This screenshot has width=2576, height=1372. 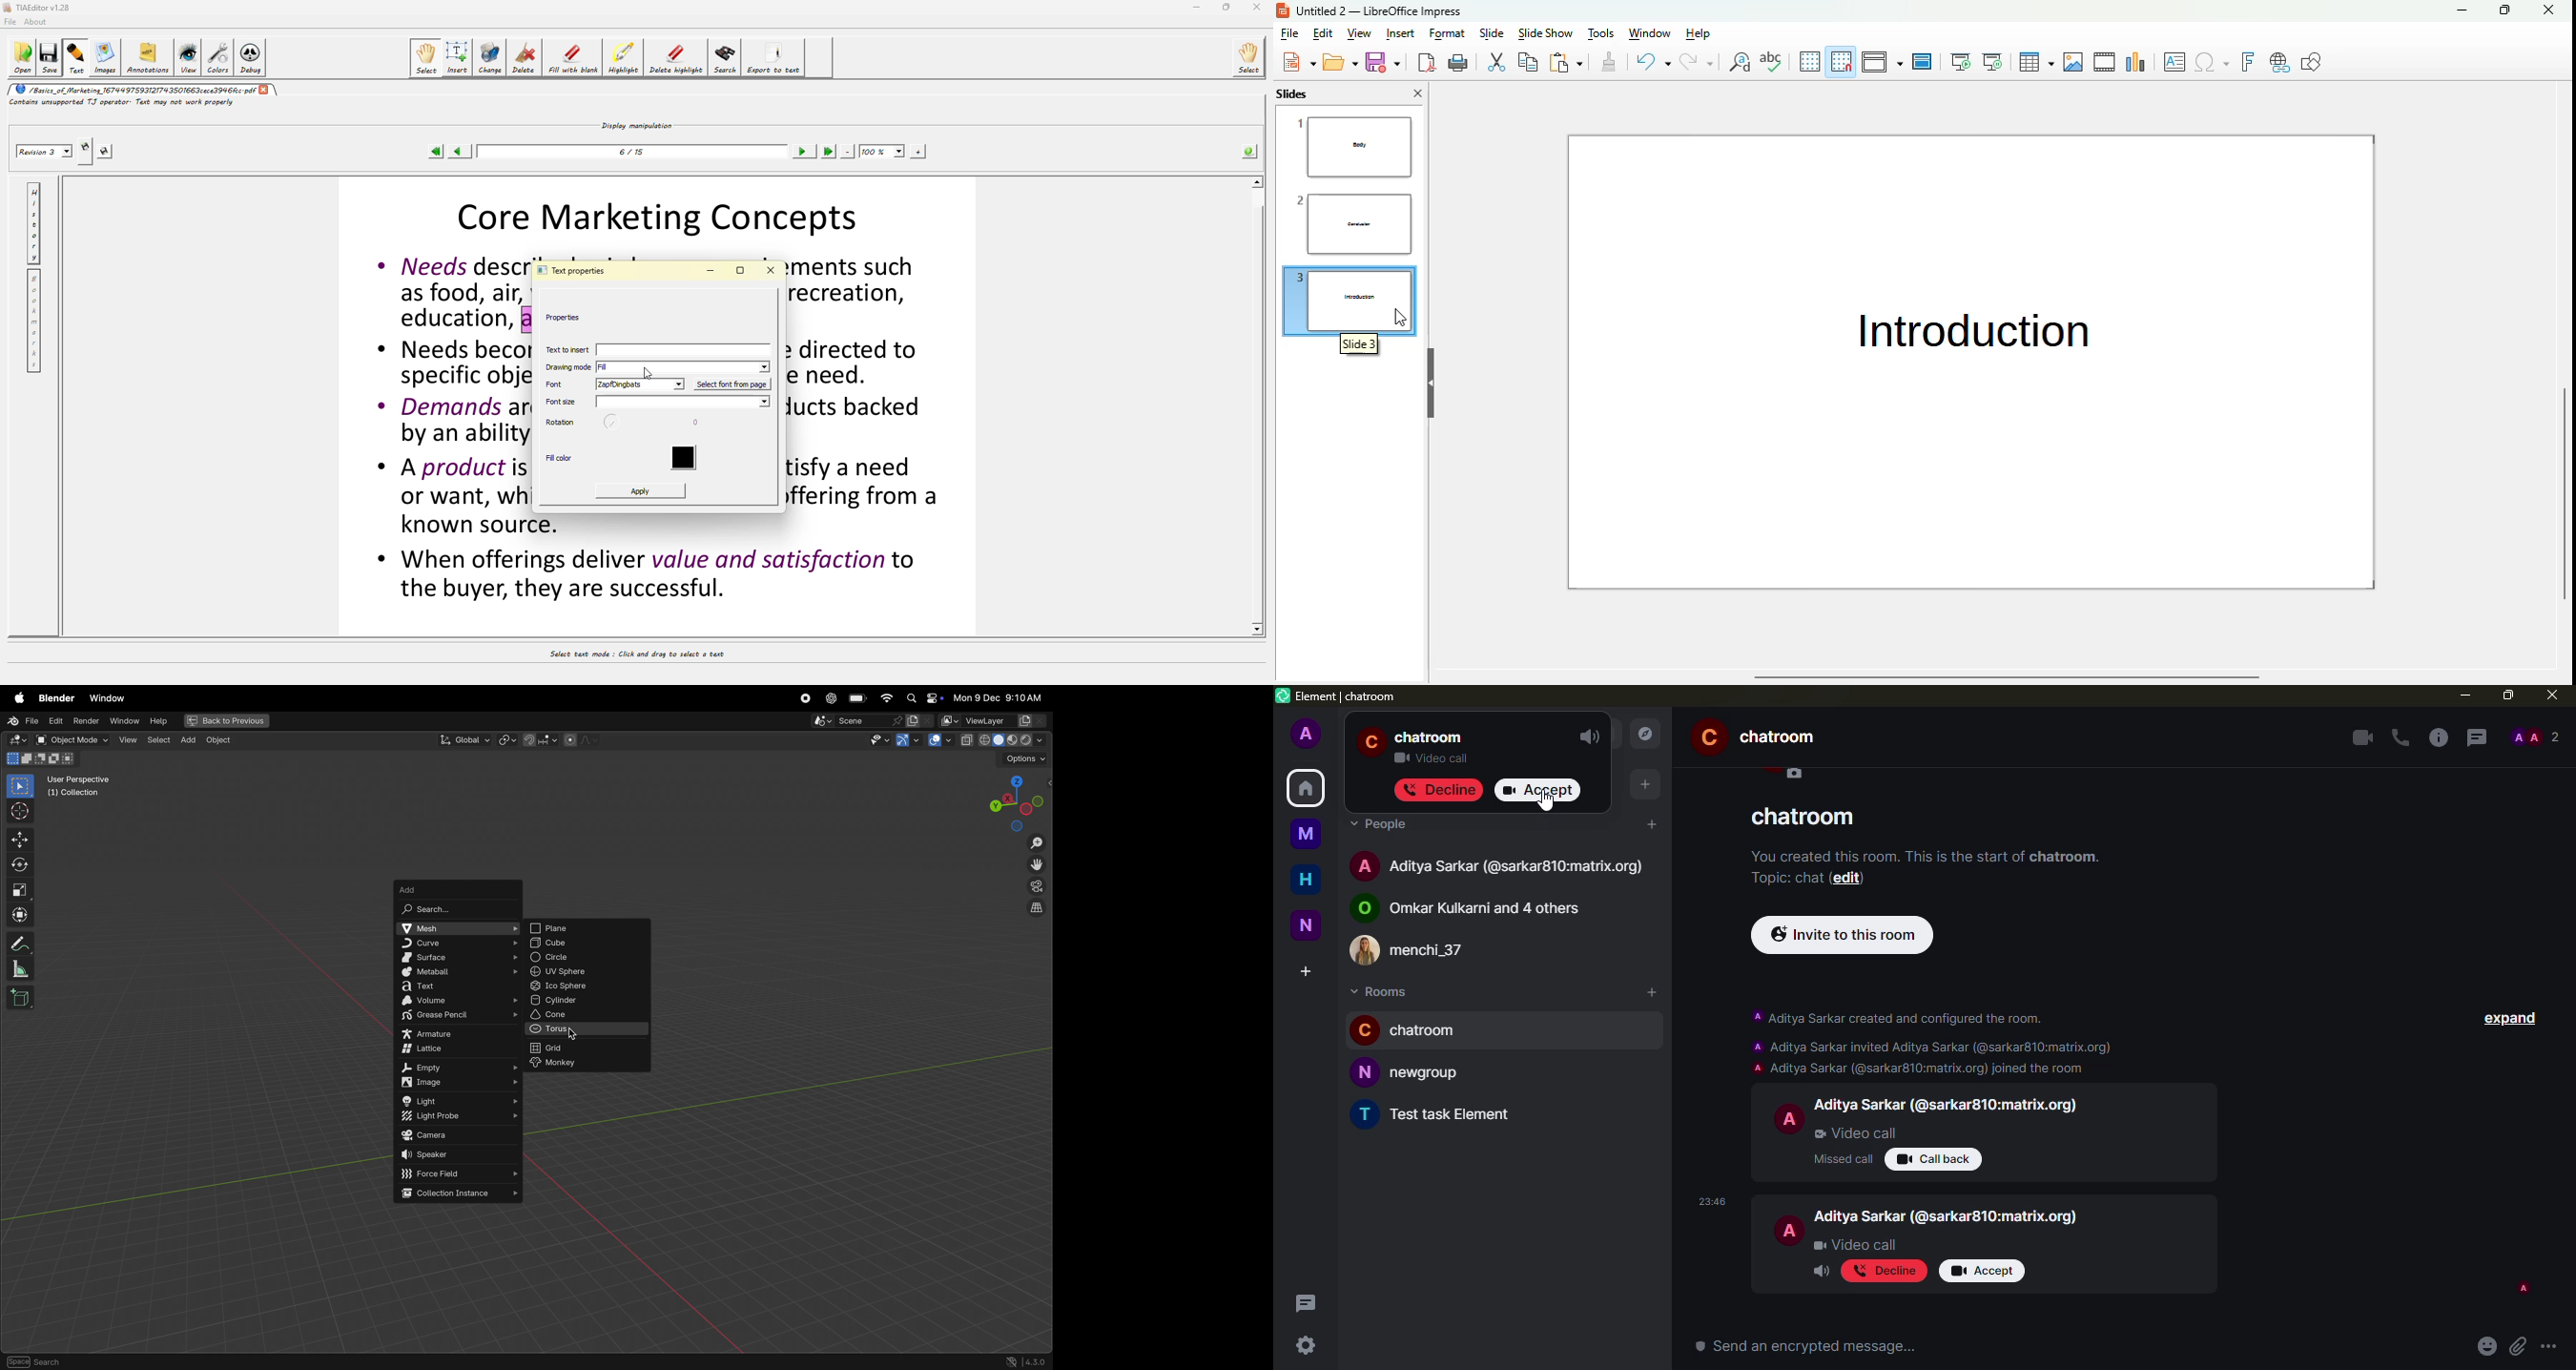 What do you see at coordinates (2461, 10) in the screenshot?
I see `minimize` at bounding box center [2461, 10].